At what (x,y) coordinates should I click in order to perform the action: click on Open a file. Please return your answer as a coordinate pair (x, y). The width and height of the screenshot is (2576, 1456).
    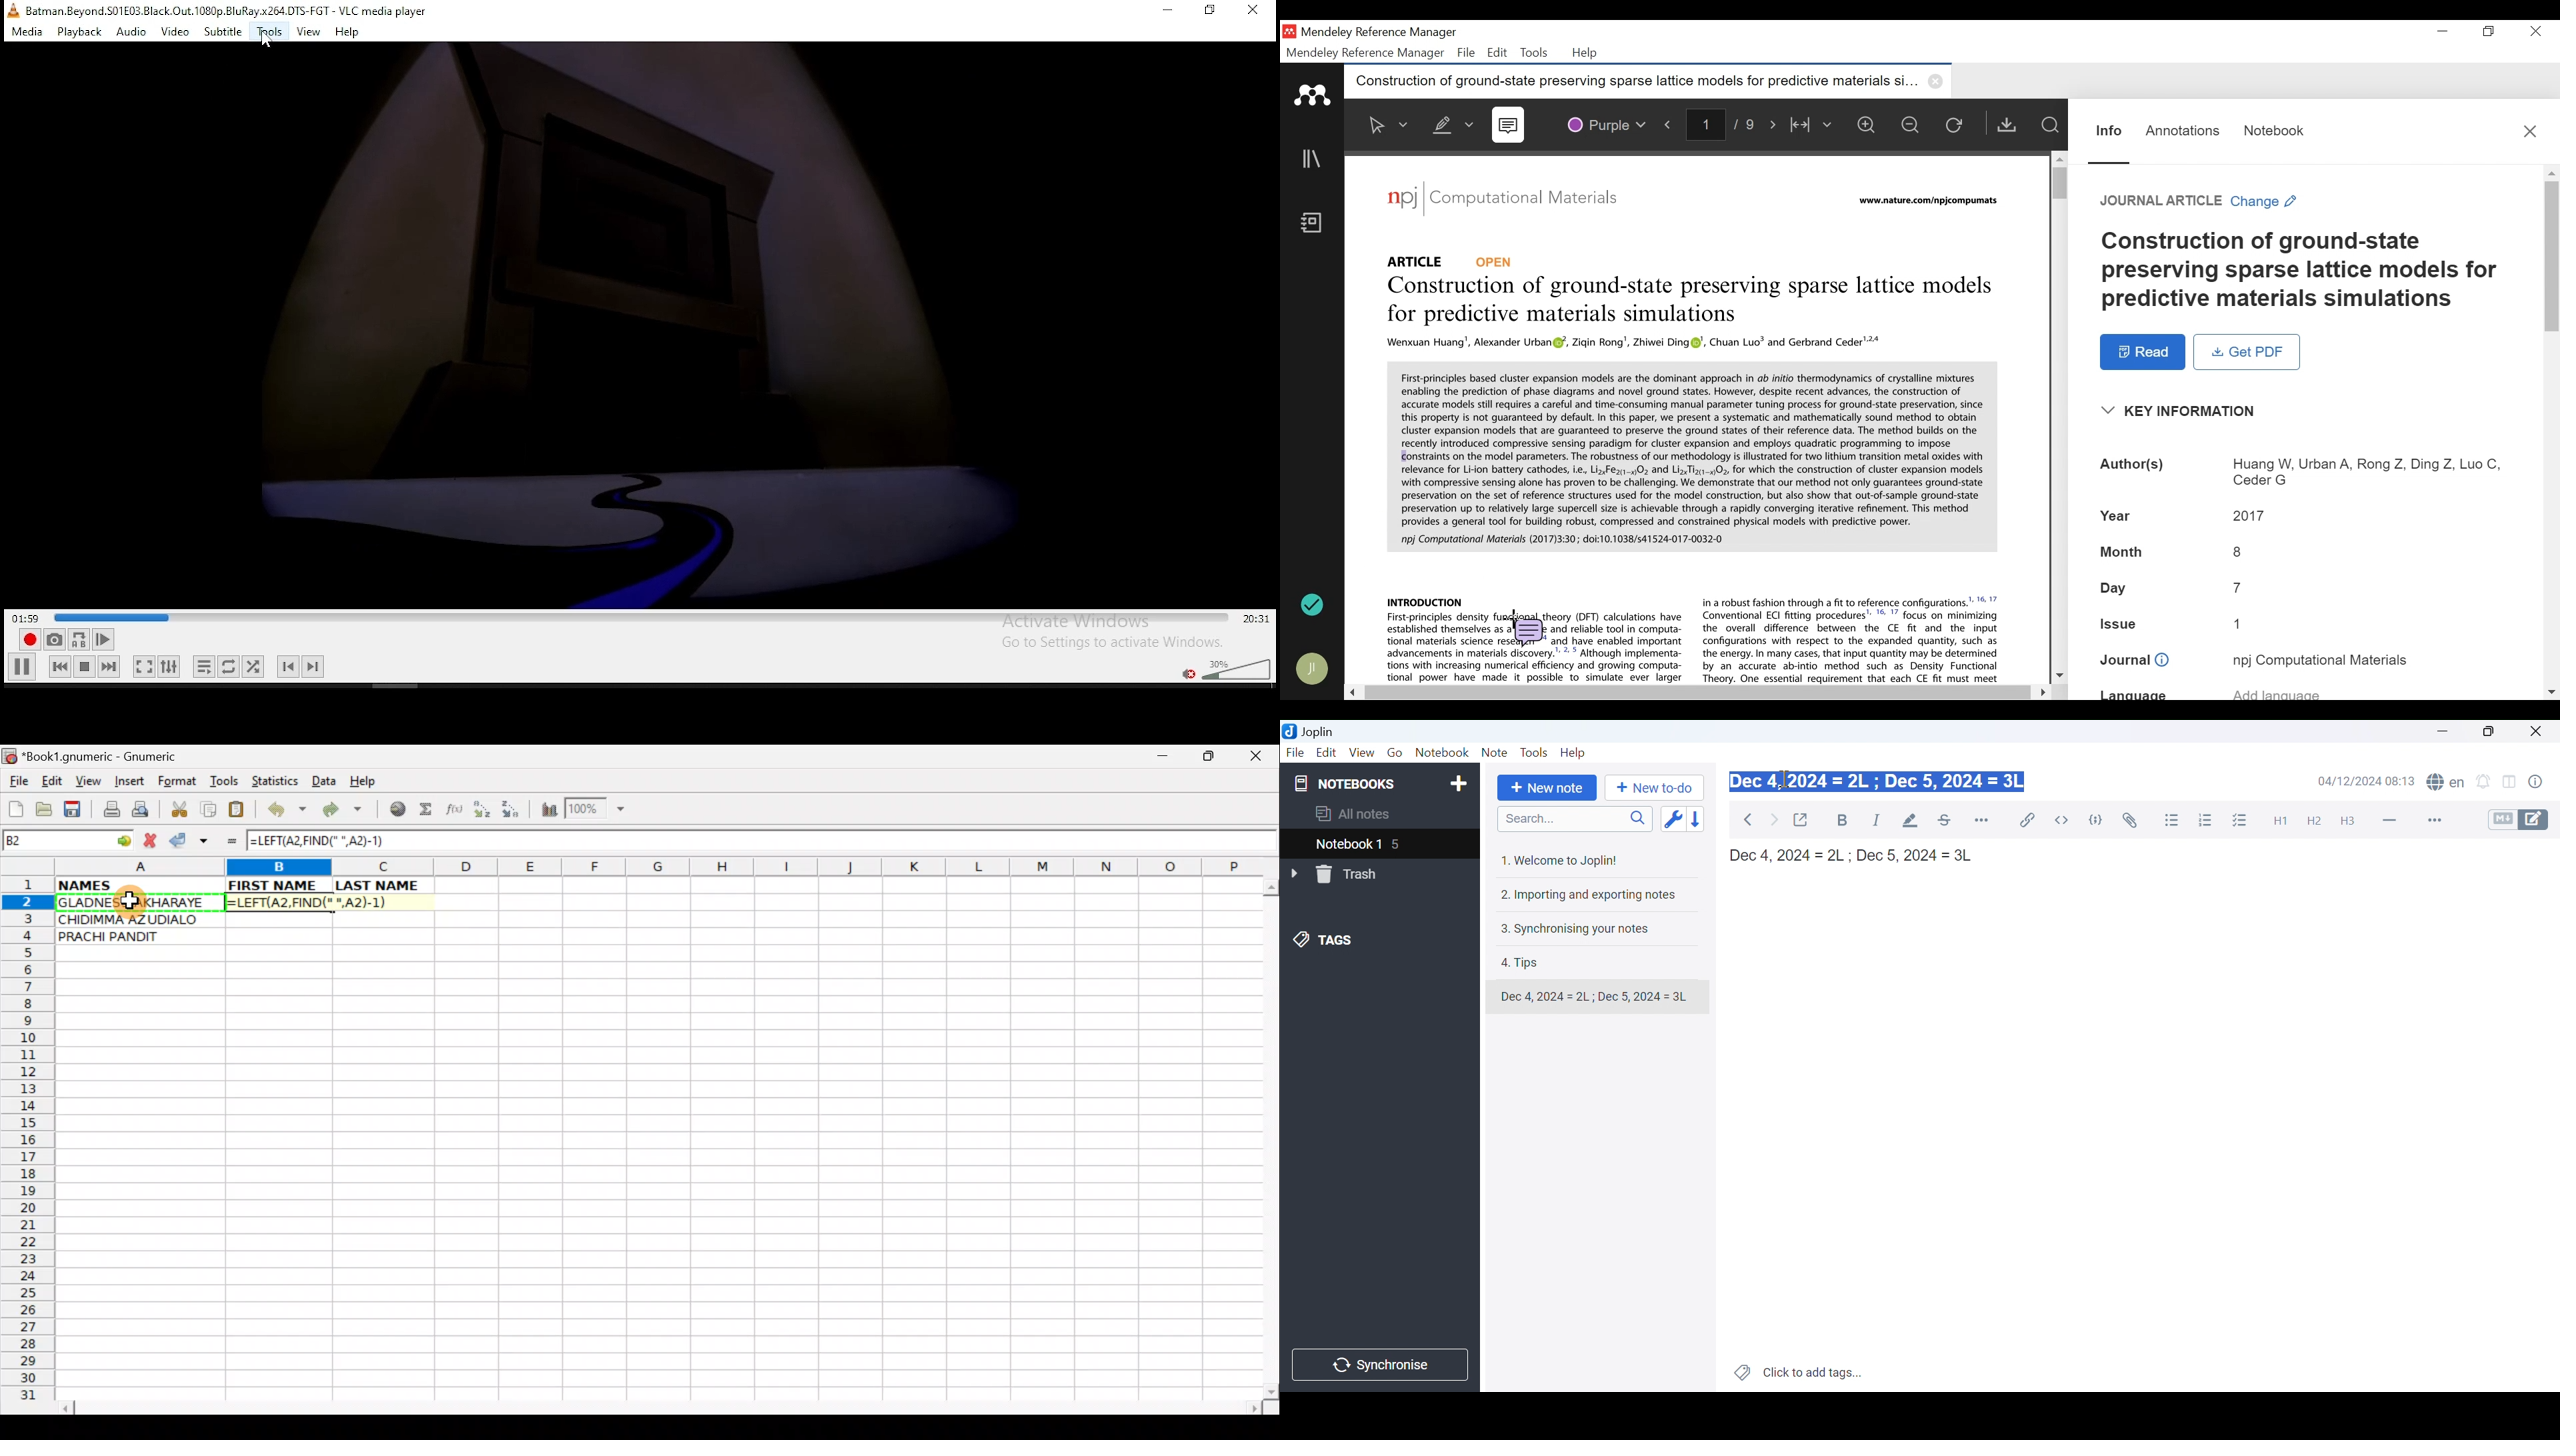
    Looking at the image, I should click on (47, 807).